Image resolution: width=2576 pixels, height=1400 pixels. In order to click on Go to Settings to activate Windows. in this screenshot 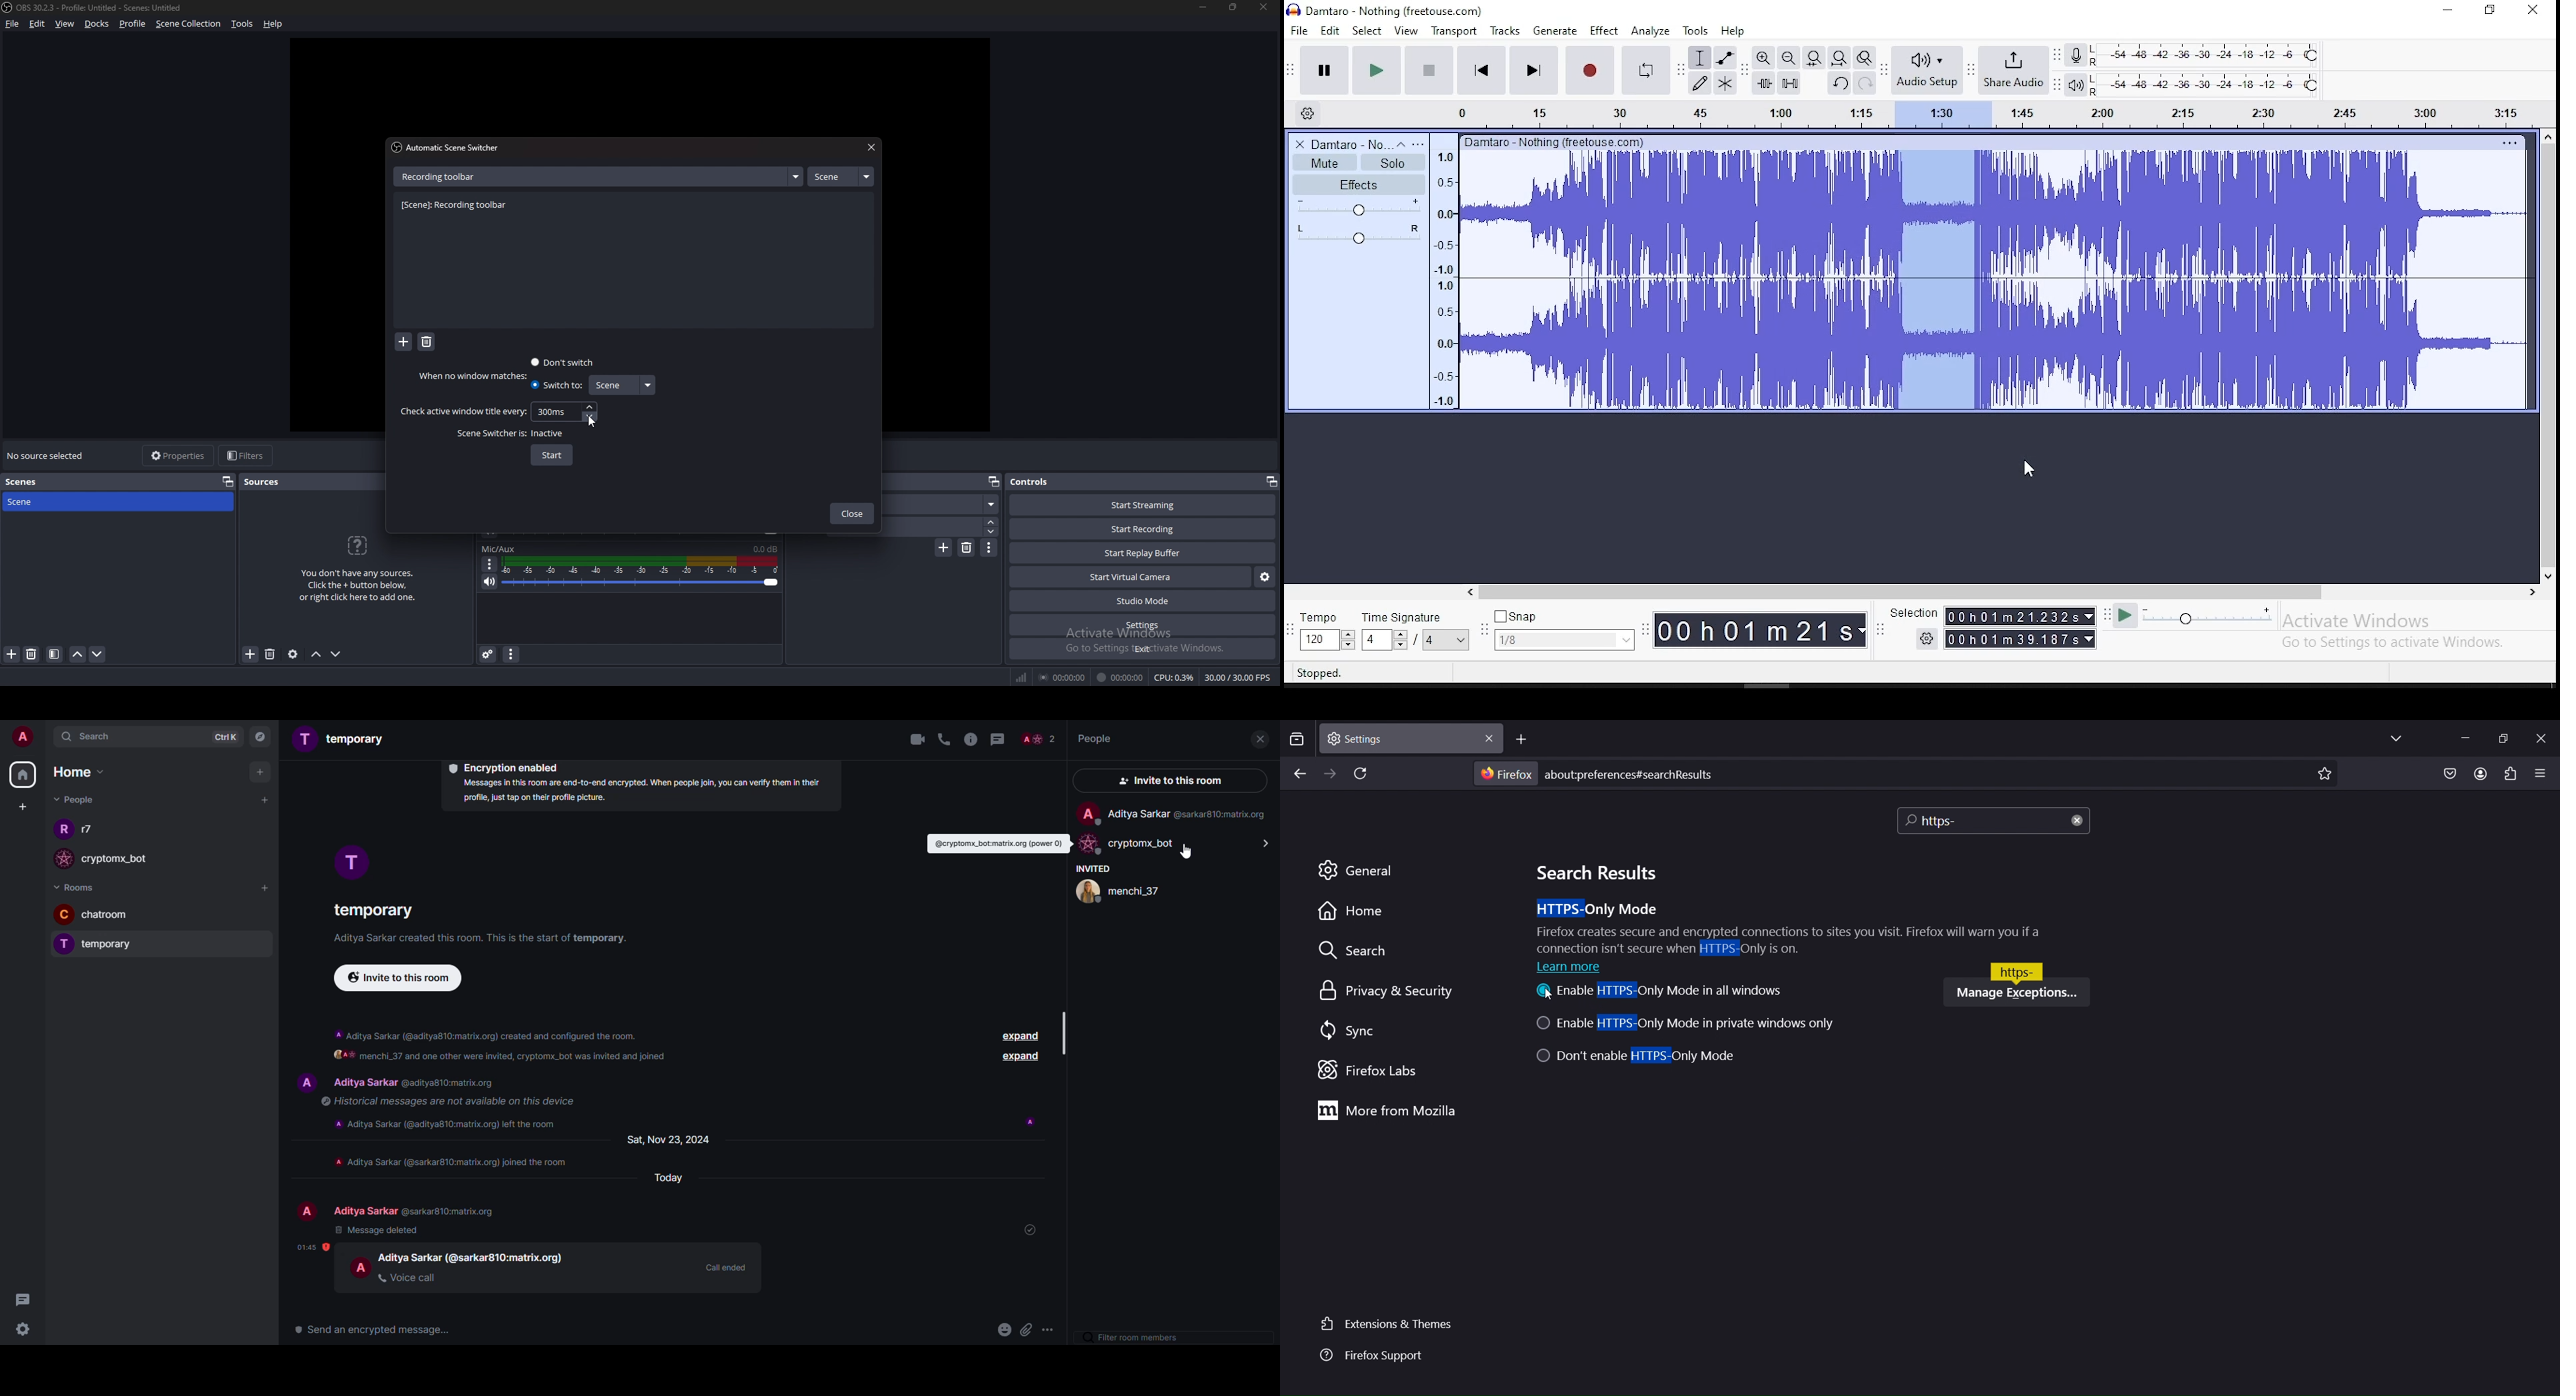, I will do `click(2396, 642)`.